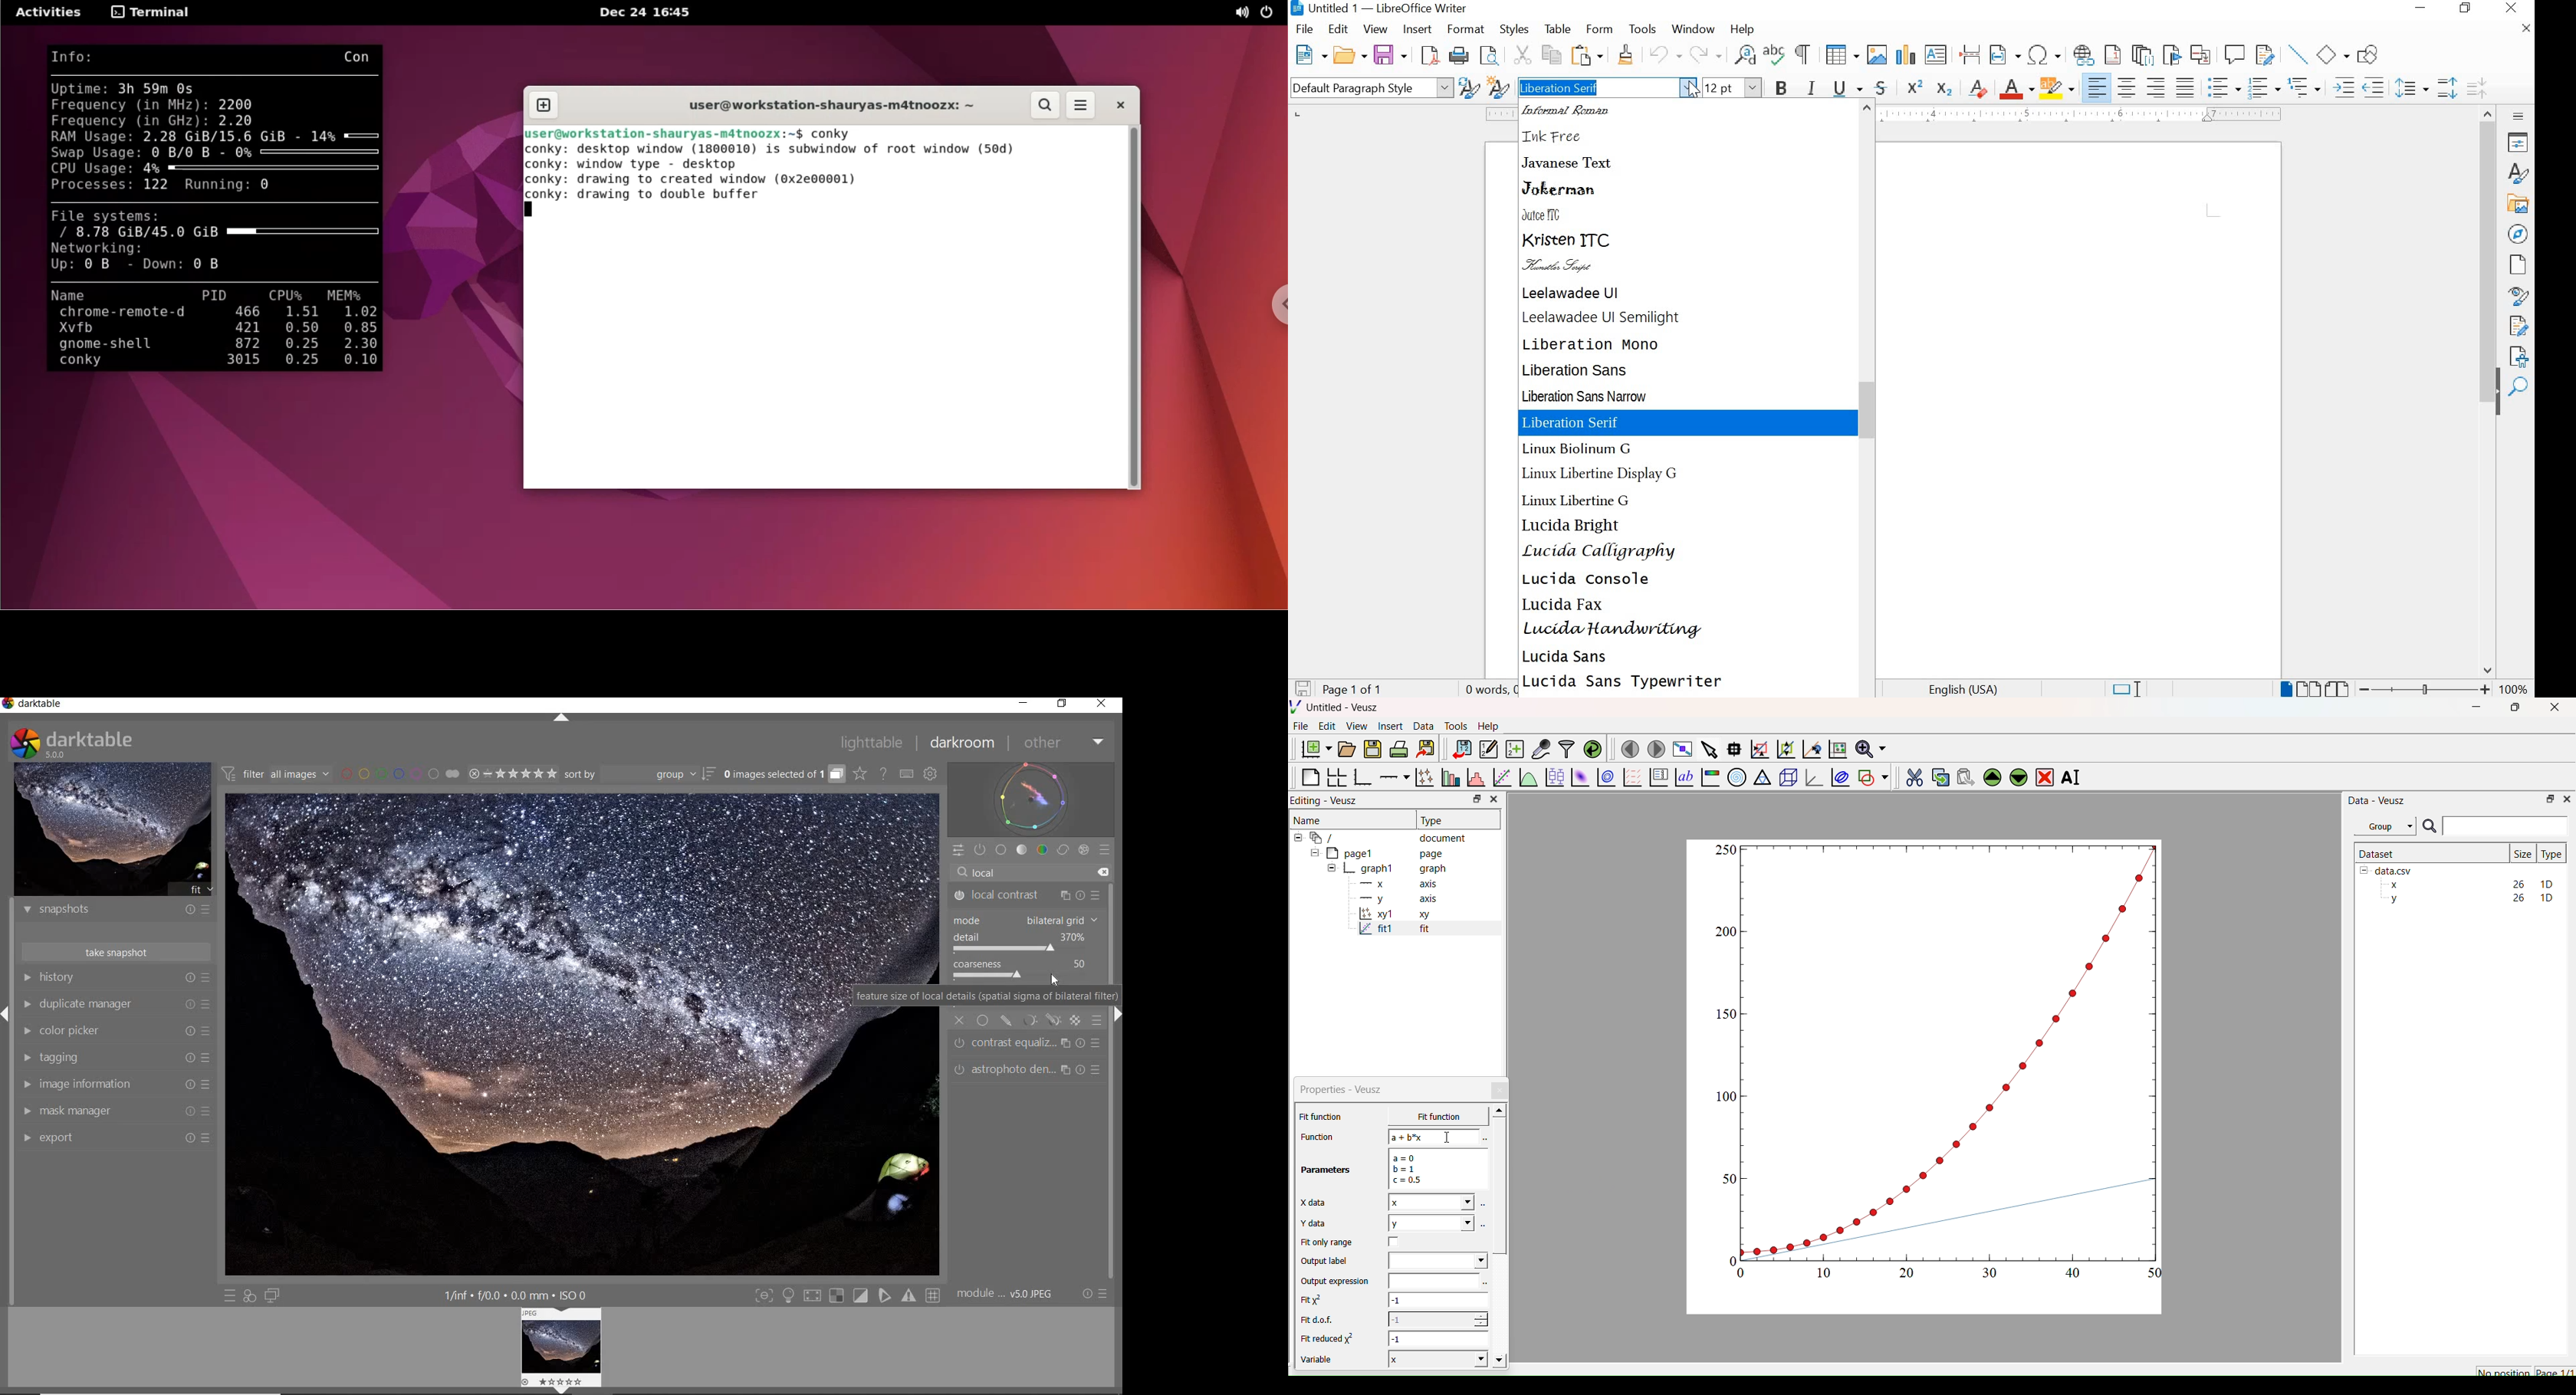 The image size is (2576, 1400). I want to click on INSERT PAGE BREAK, so click(1971, 55).